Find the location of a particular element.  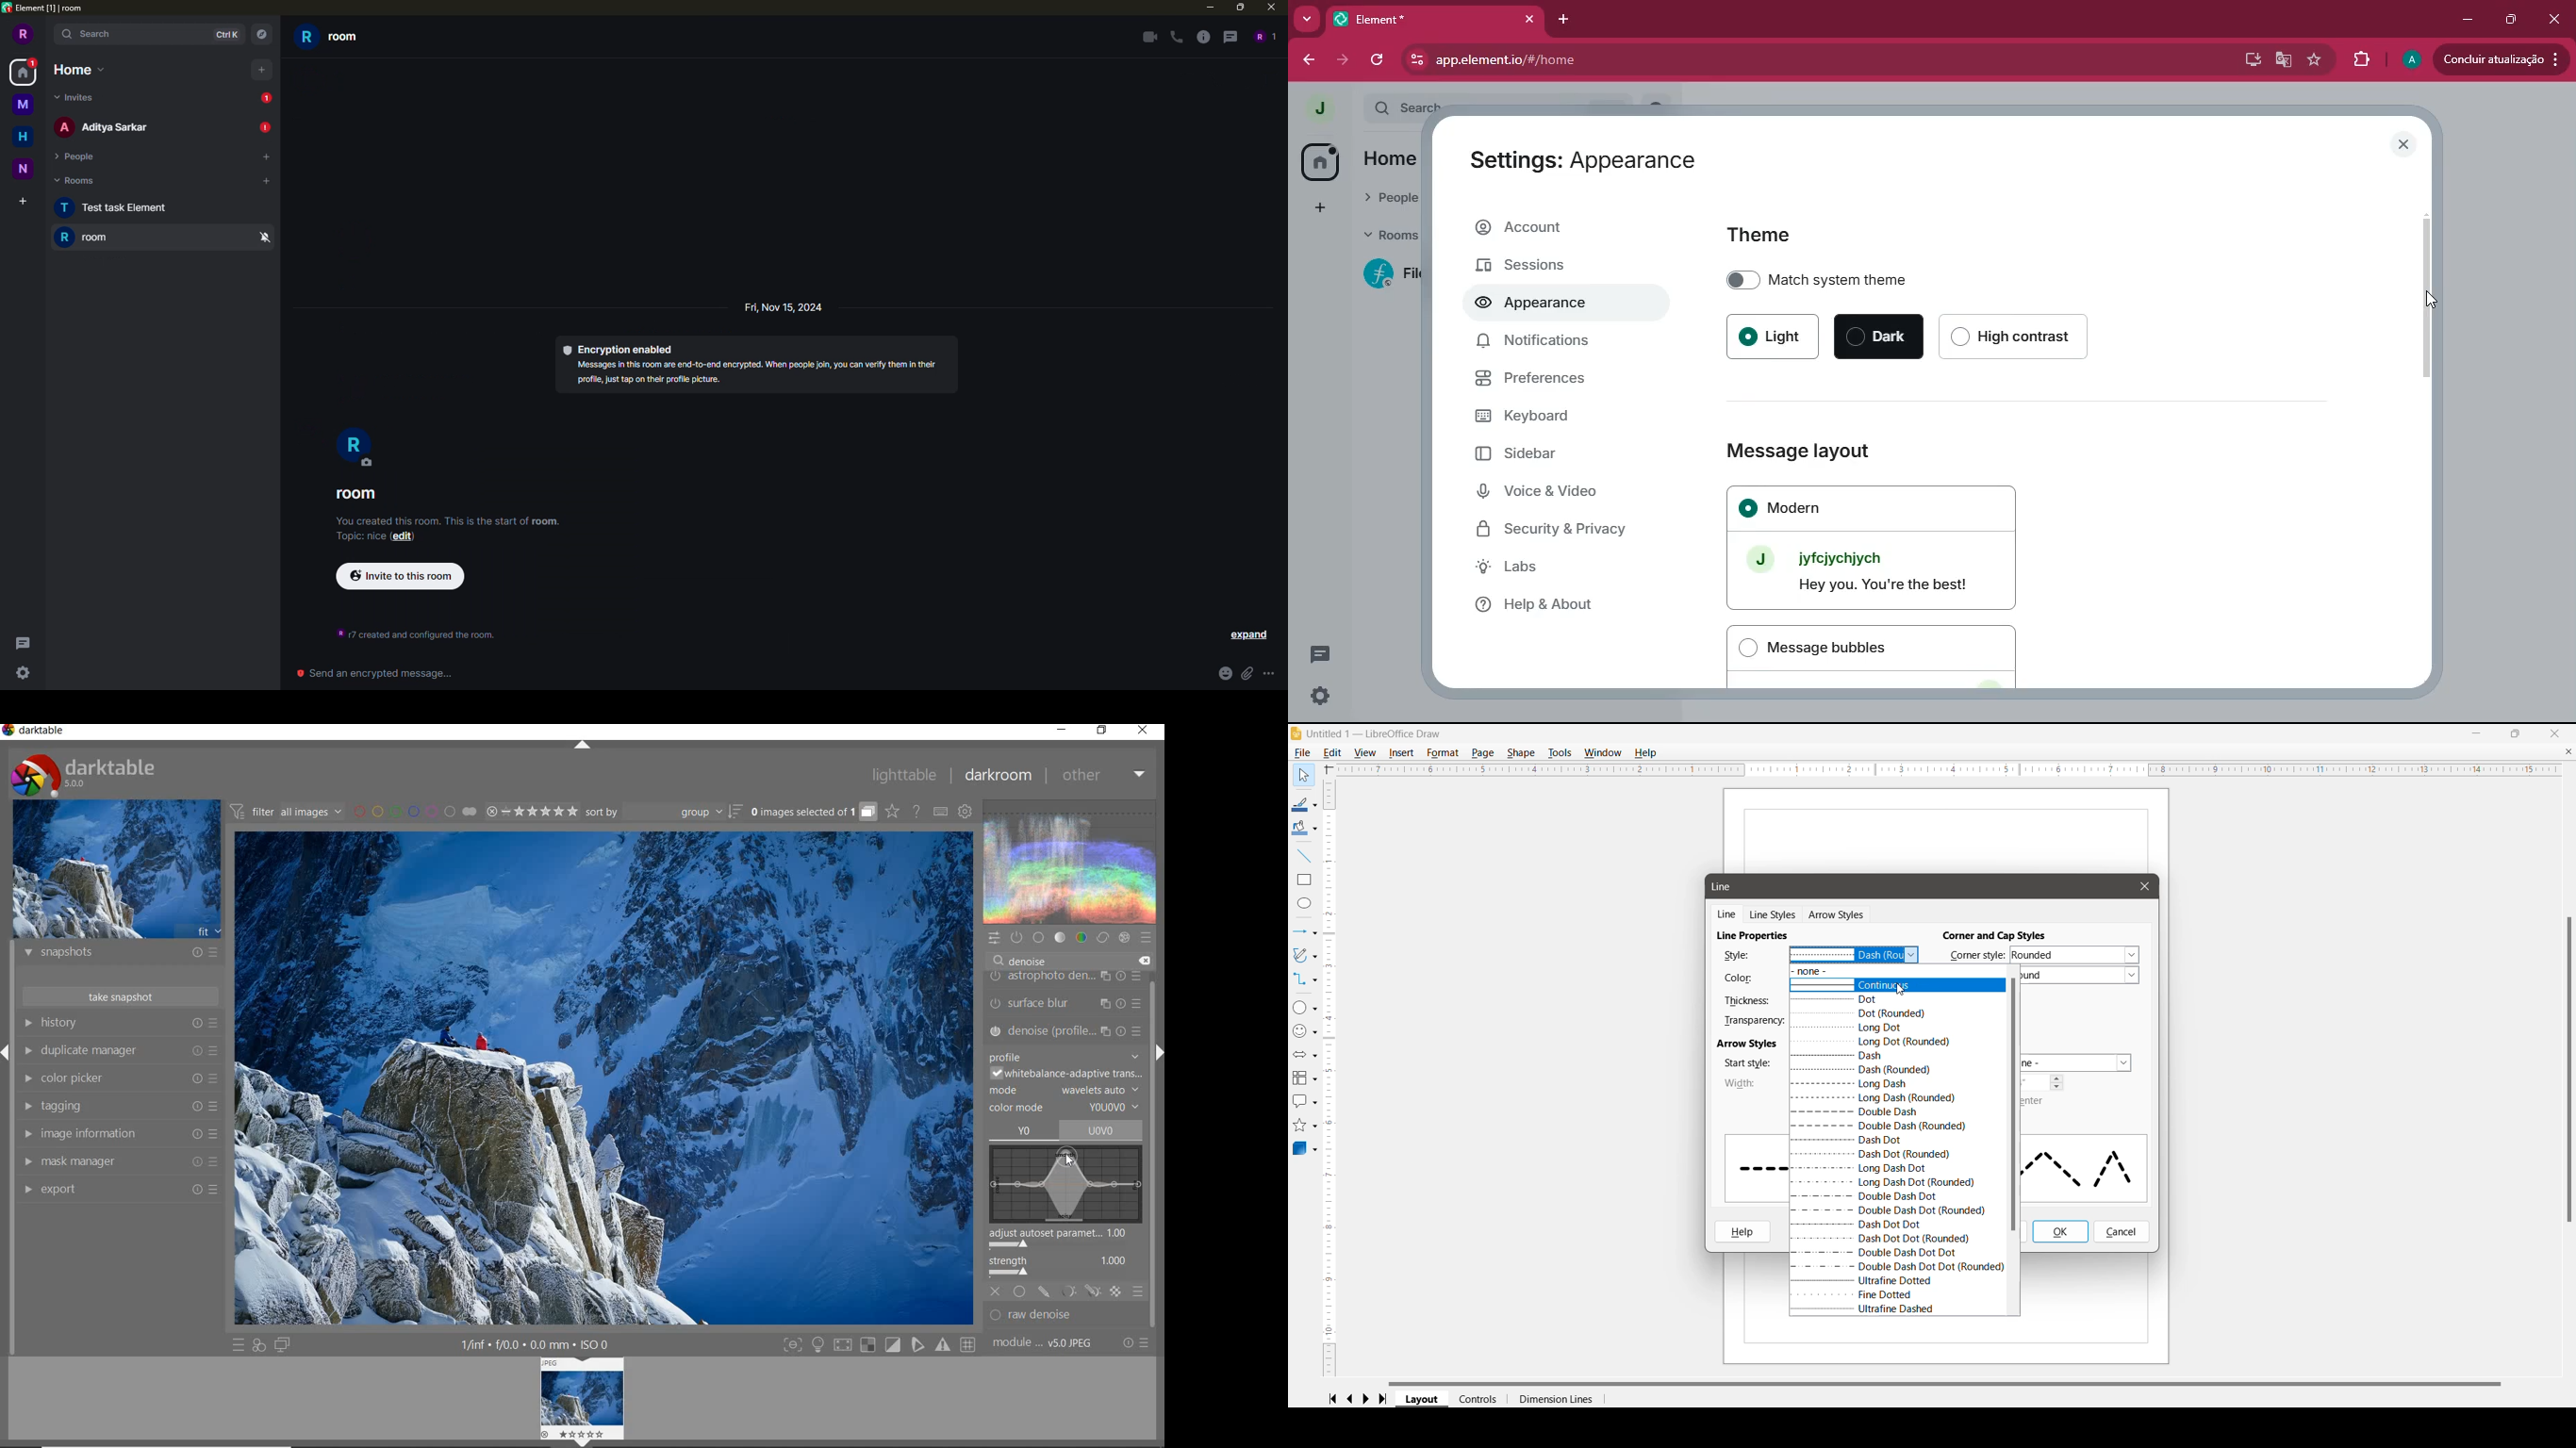

BLENDING OPTIONS is located at coordinates (1139, 1292).